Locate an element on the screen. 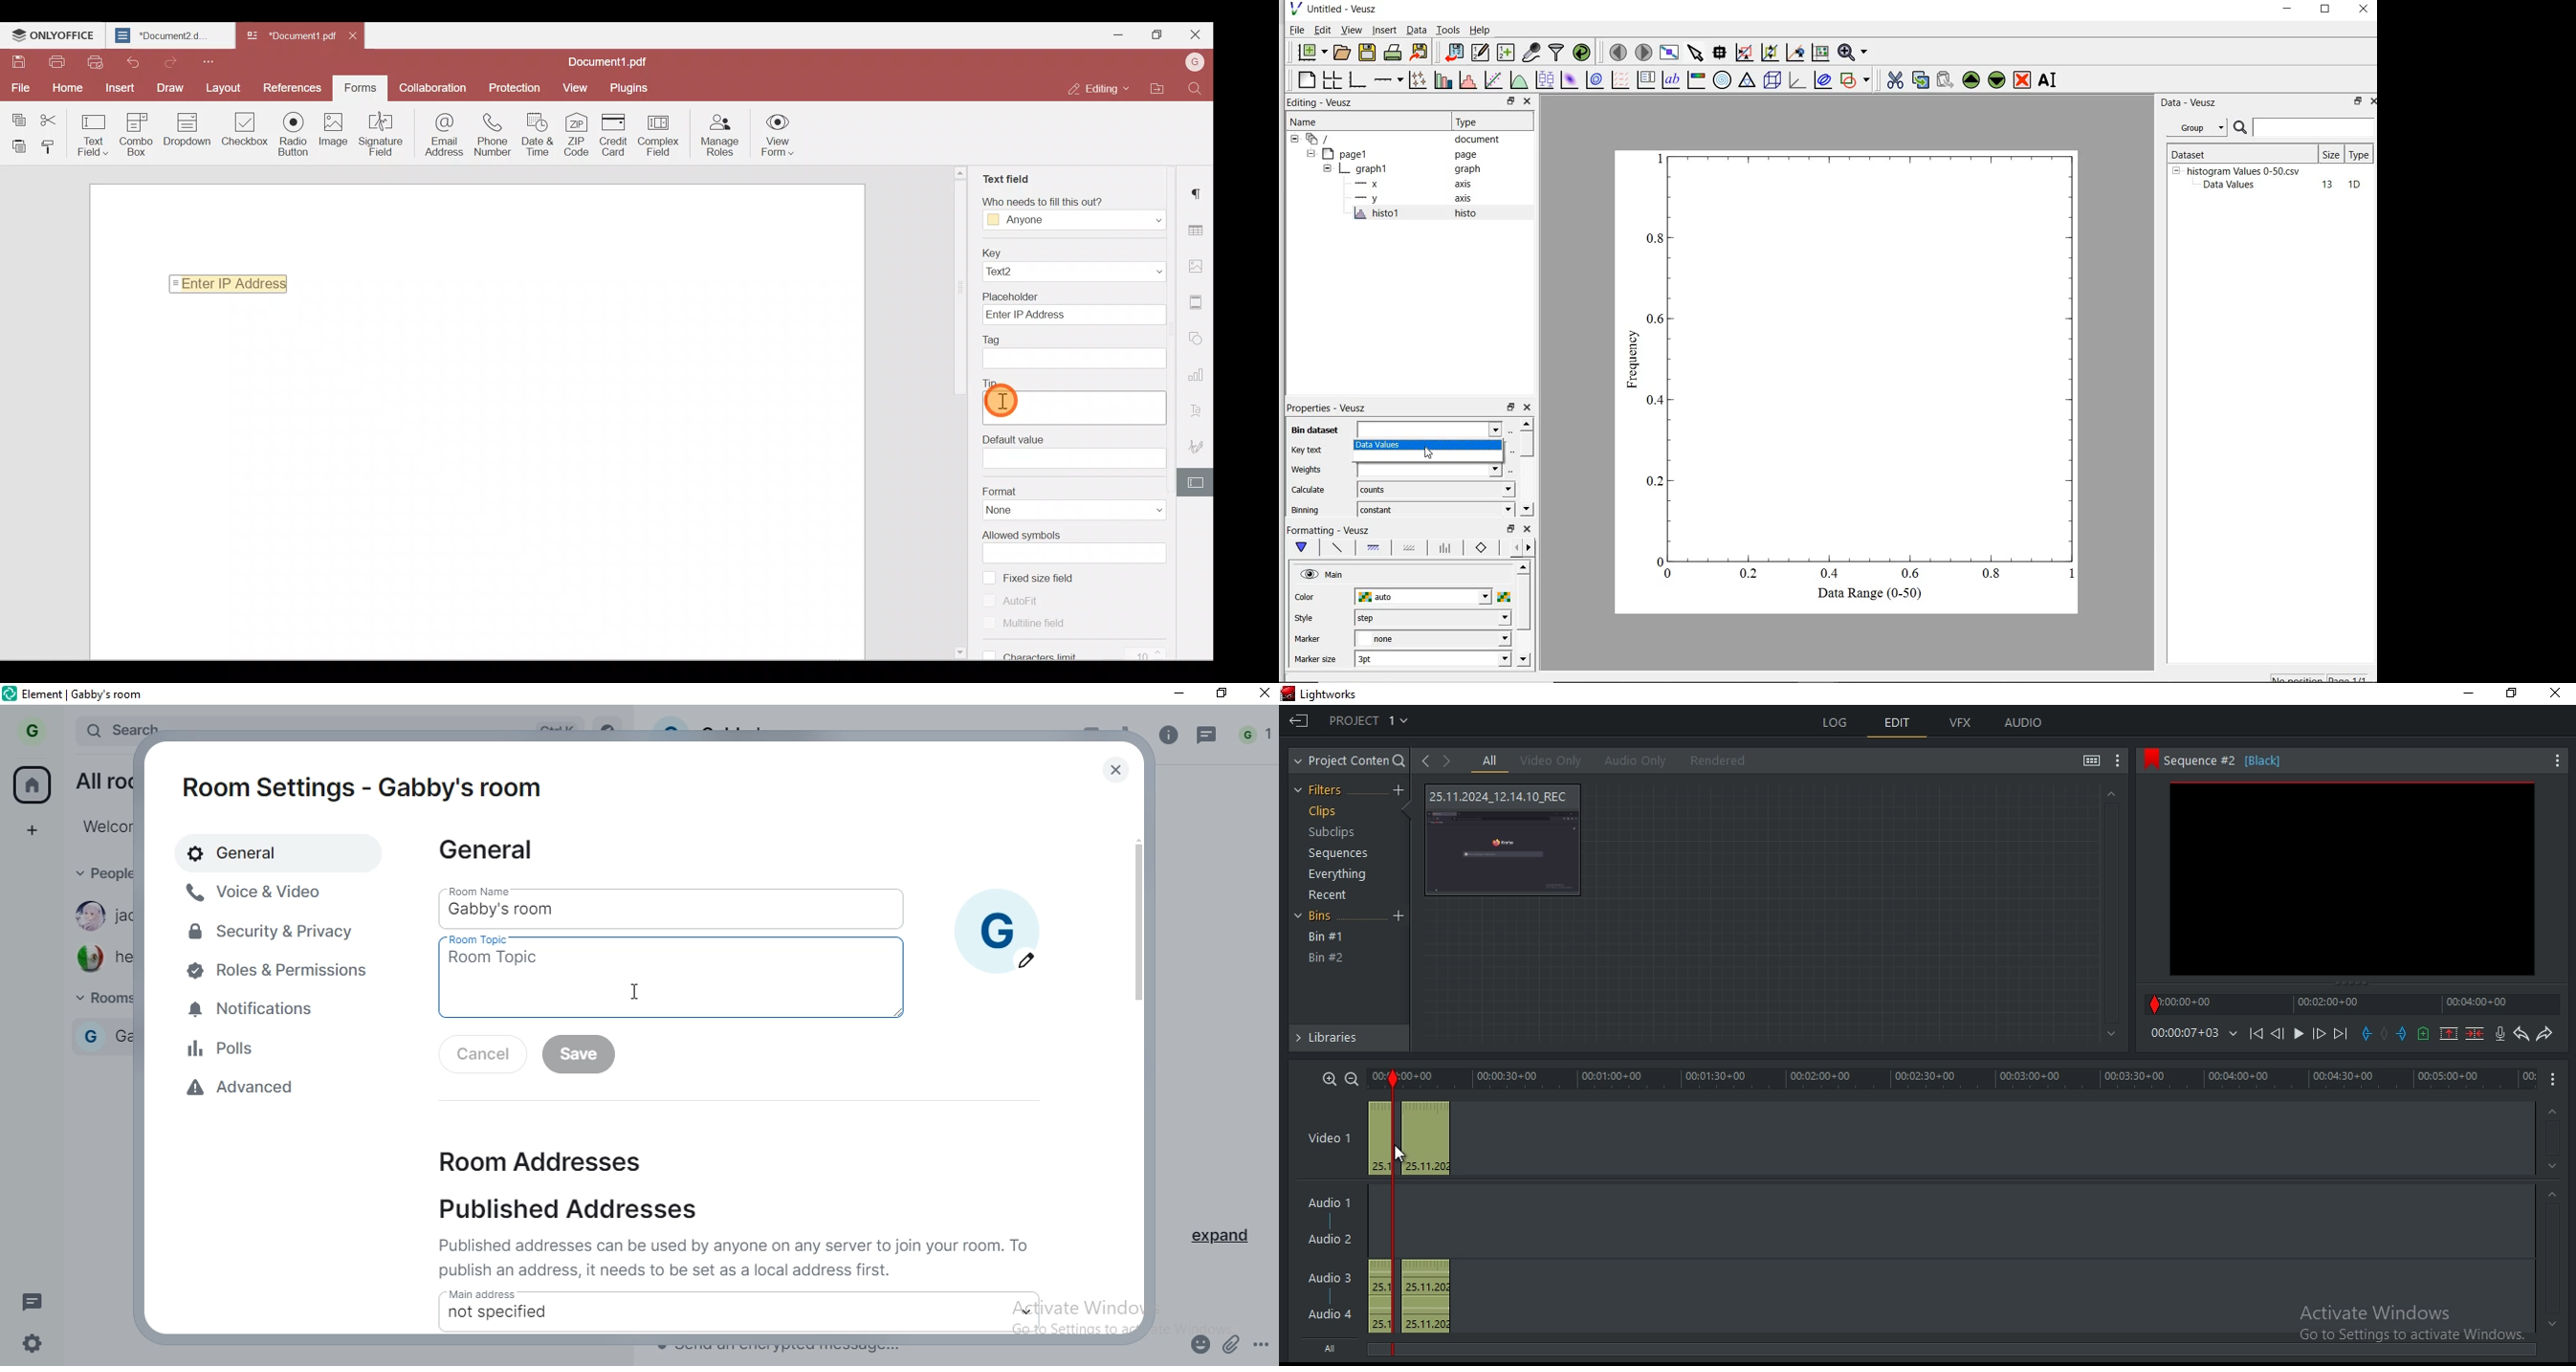 This screenshot has height=1372, width=2576. Up is located at coordinates (2110, 793).